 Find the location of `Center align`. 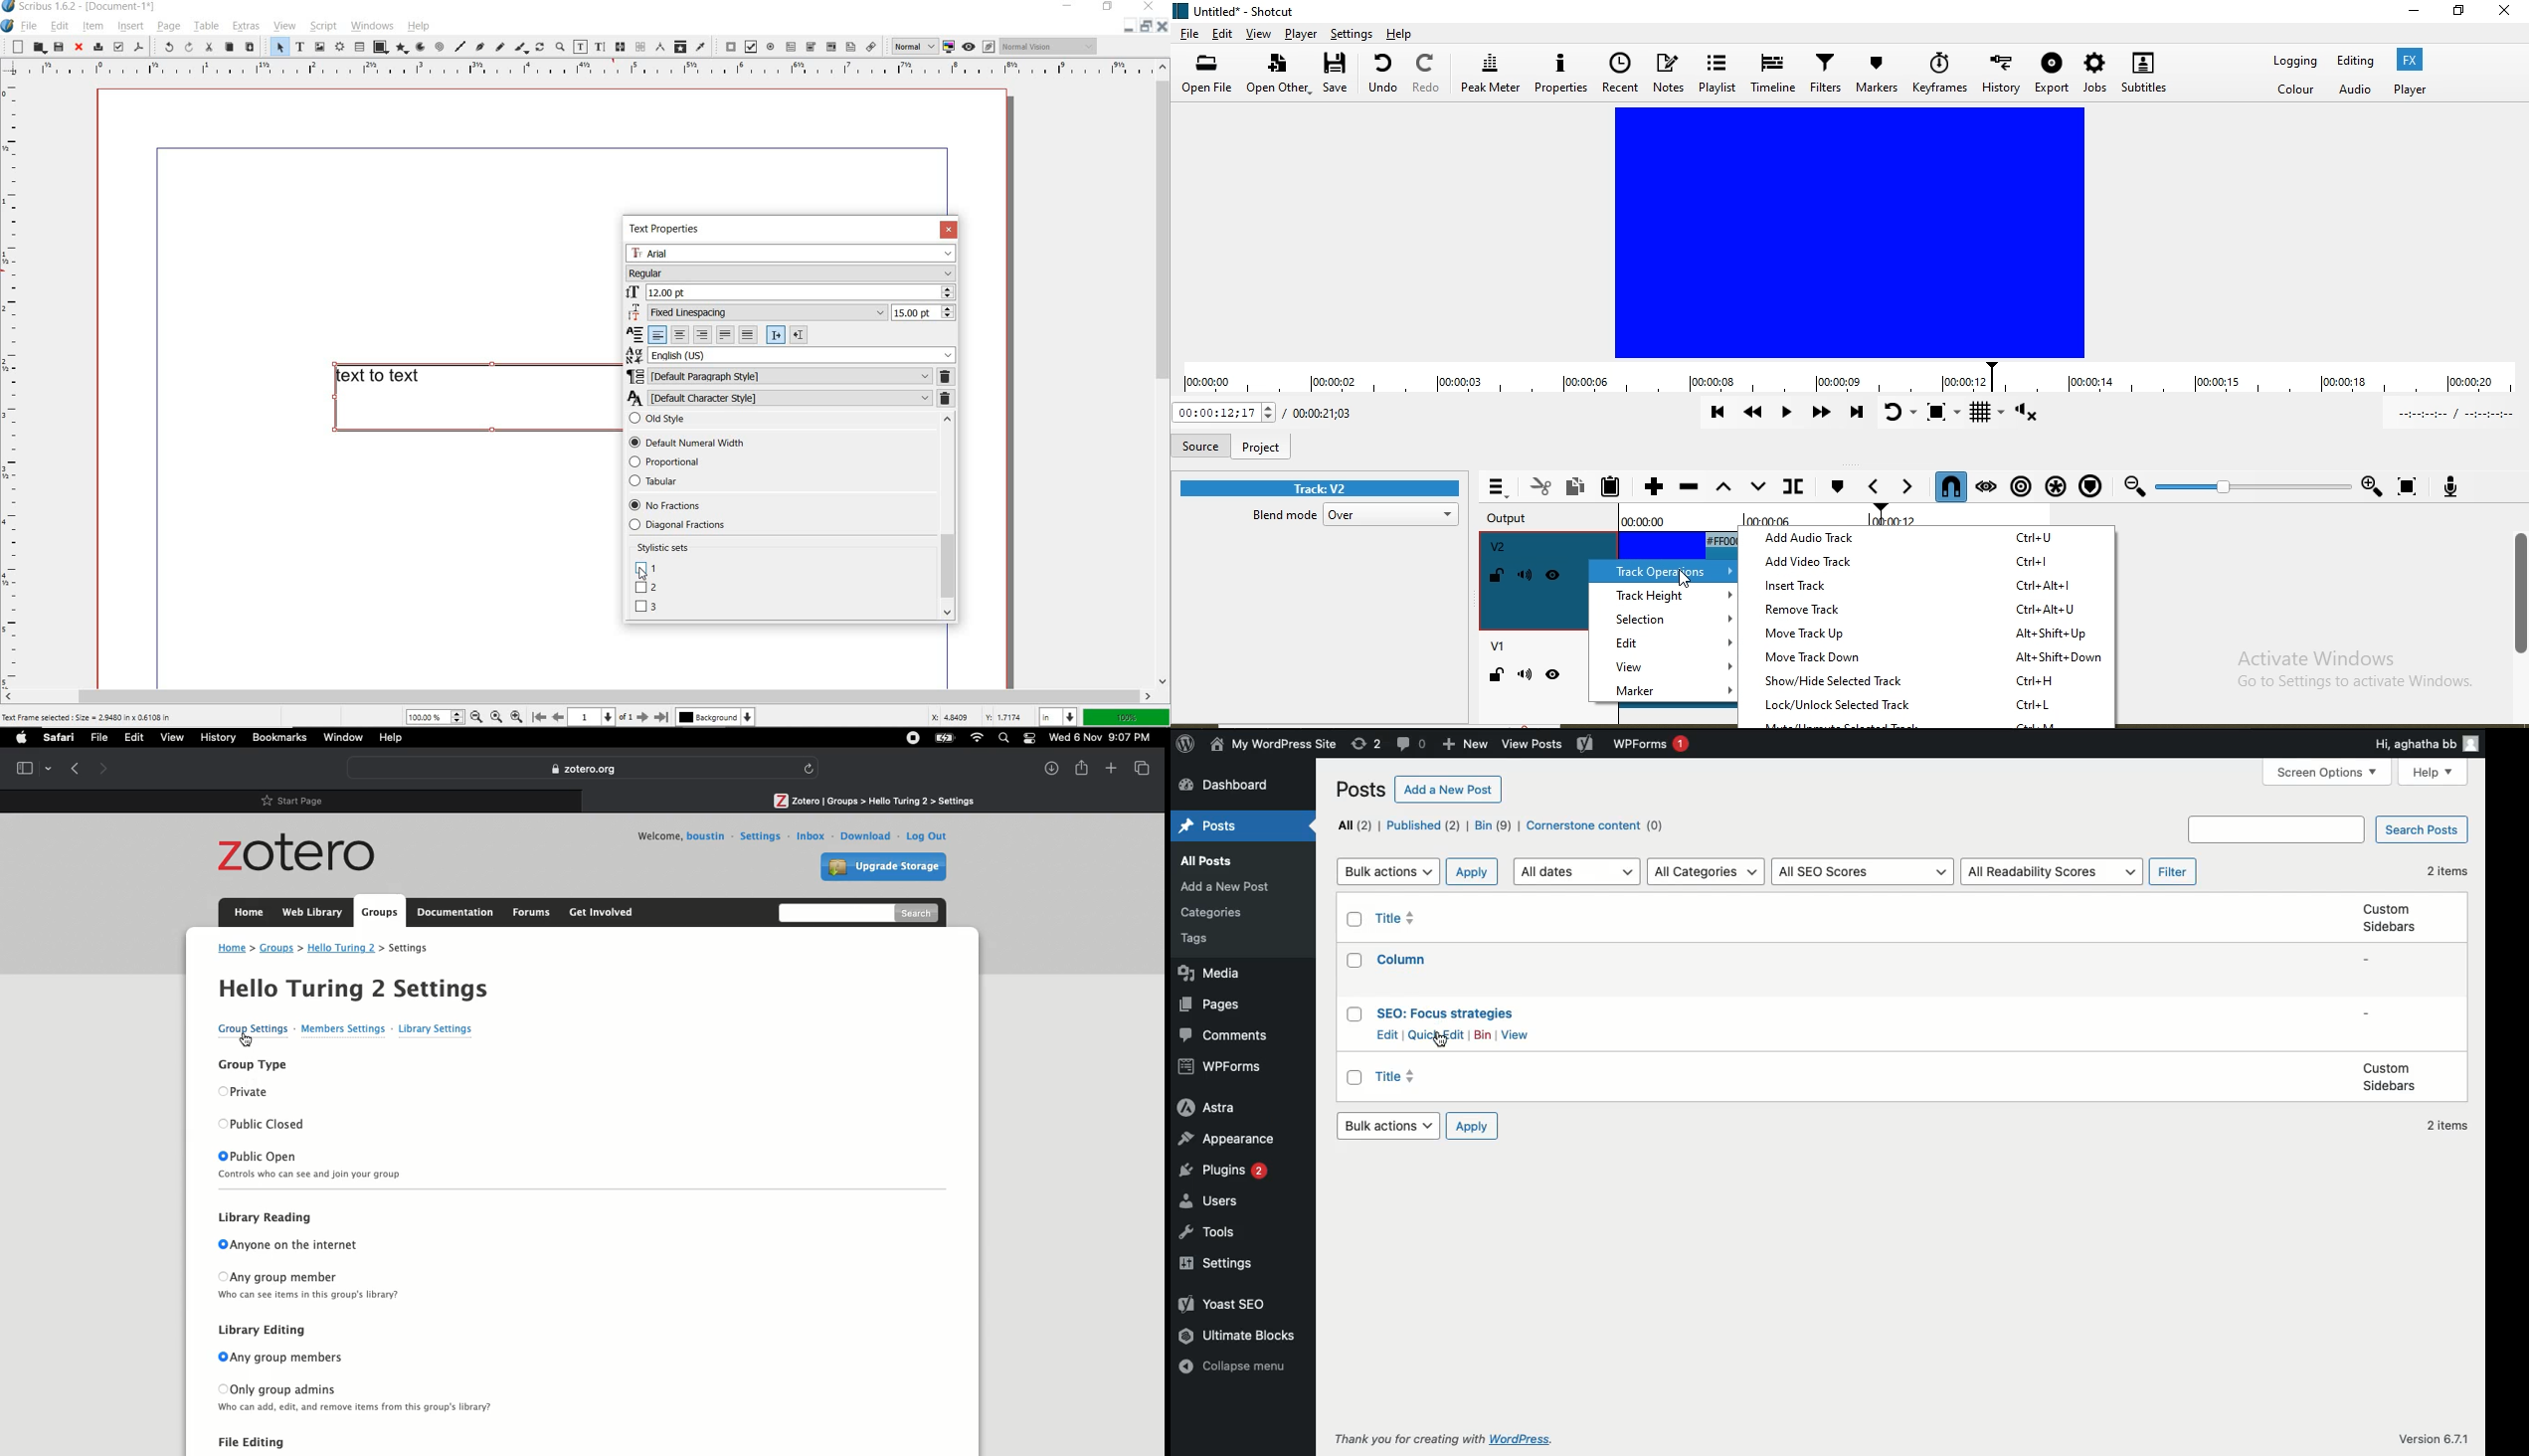

Center align is located at coordinates (680, 335).